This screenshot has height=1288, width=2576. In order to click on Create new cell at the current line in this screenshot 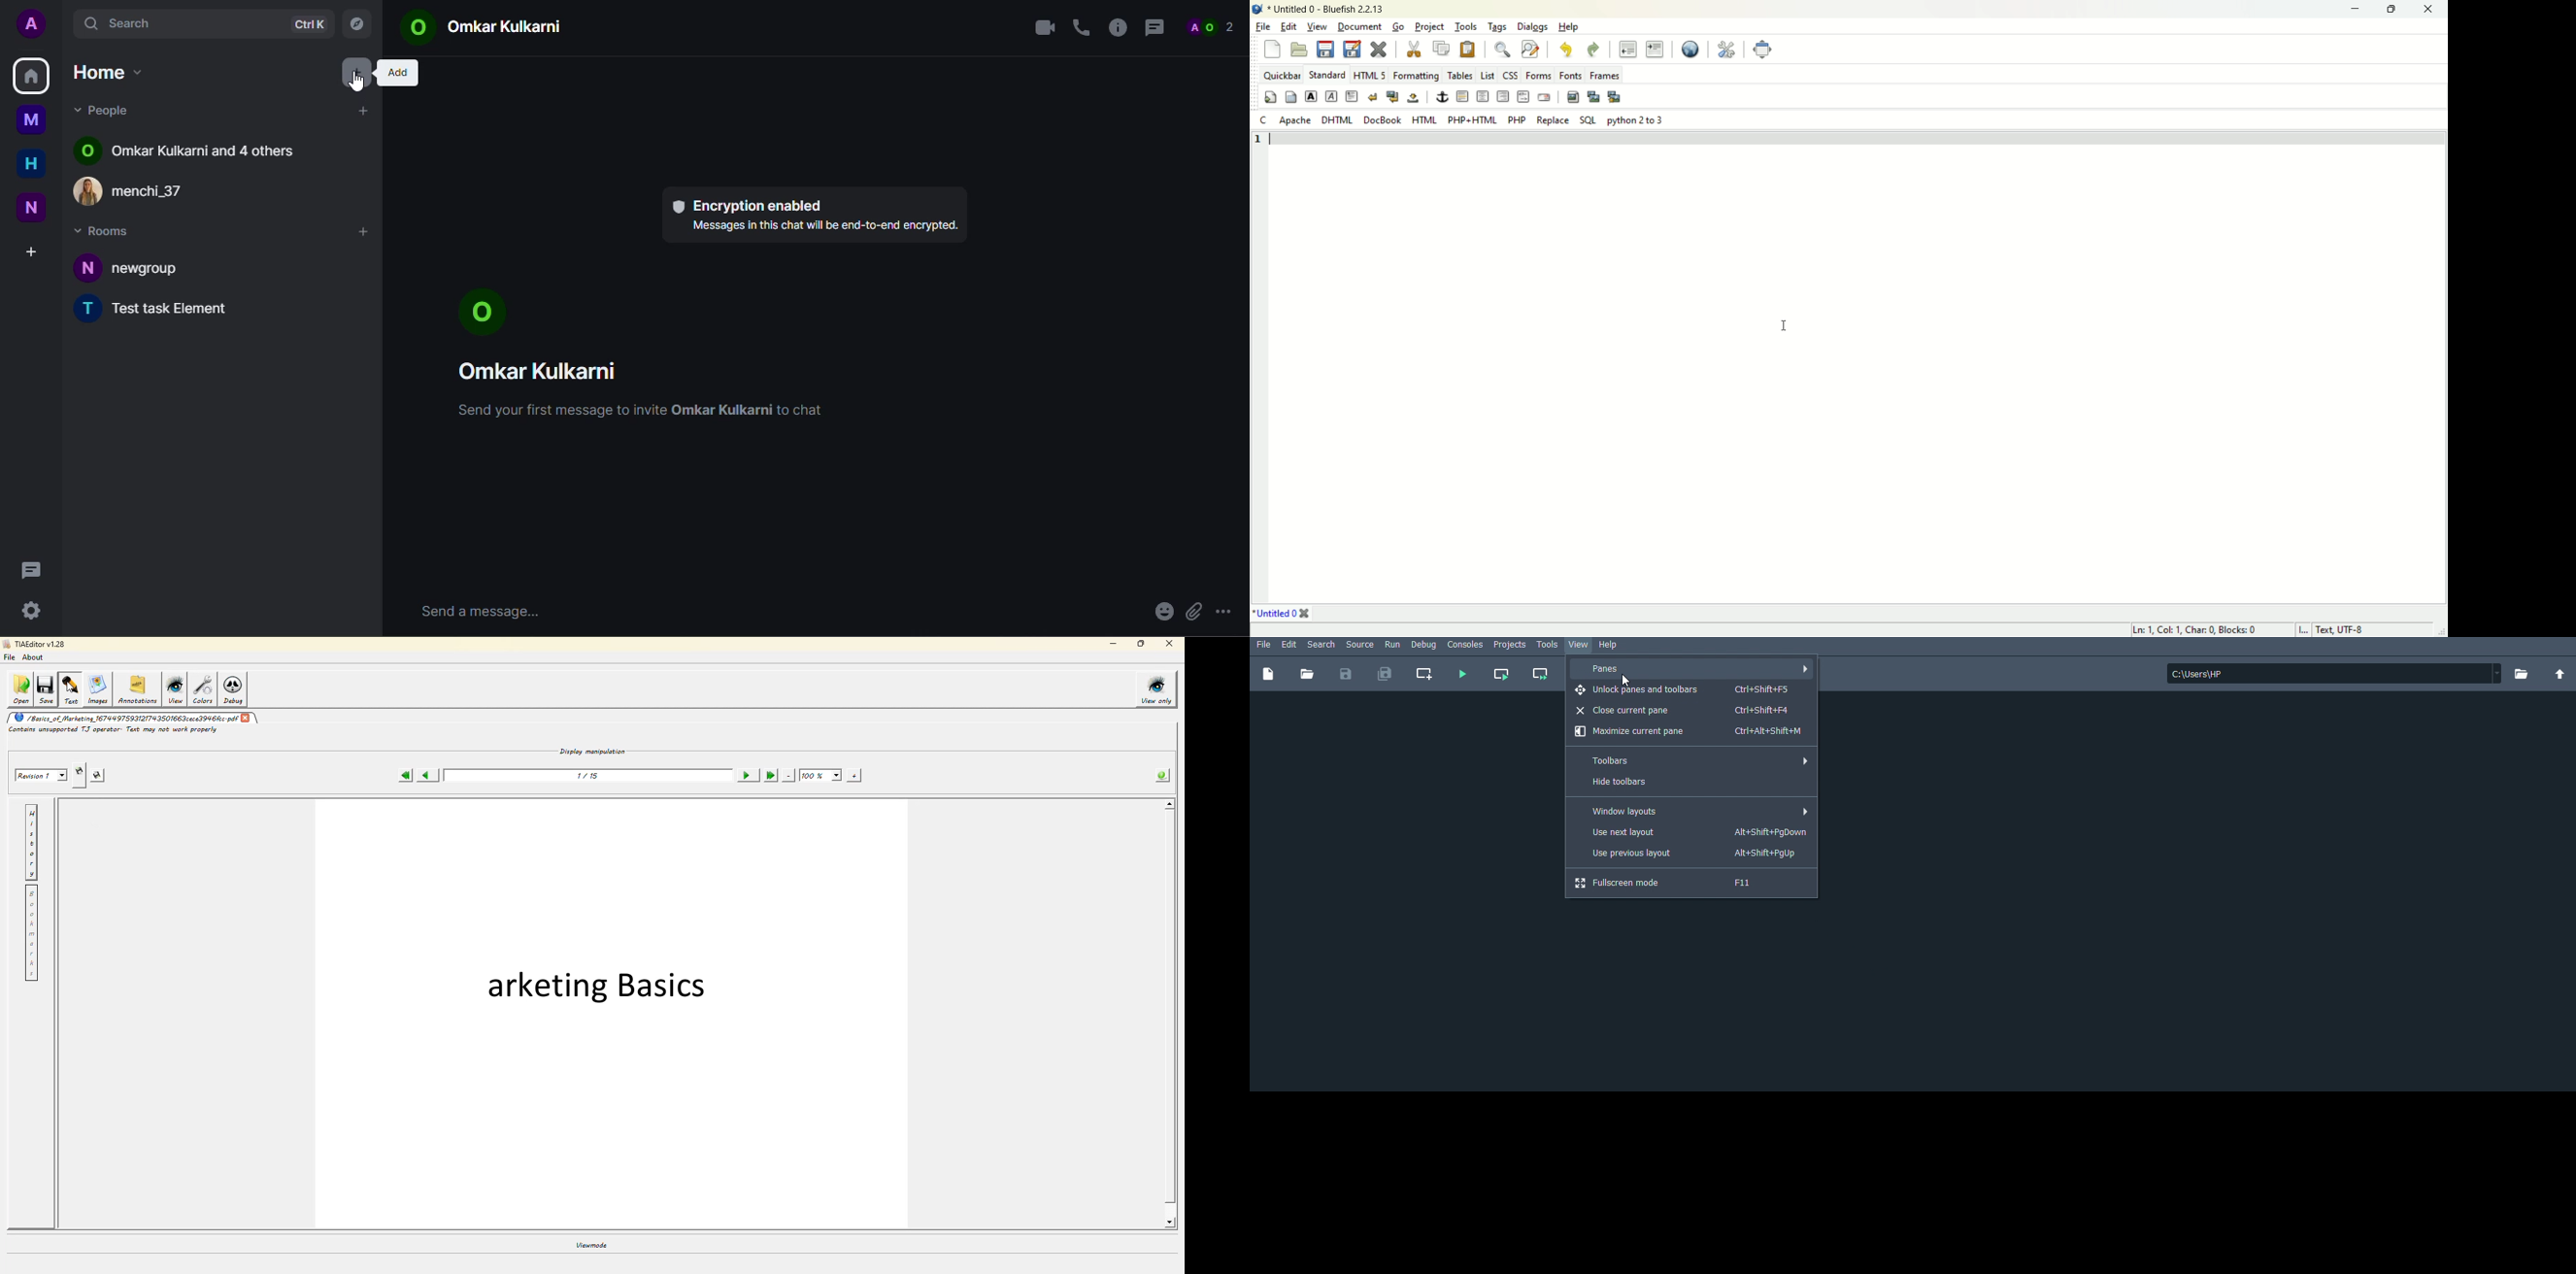, I will do `click(1428, 674)`.